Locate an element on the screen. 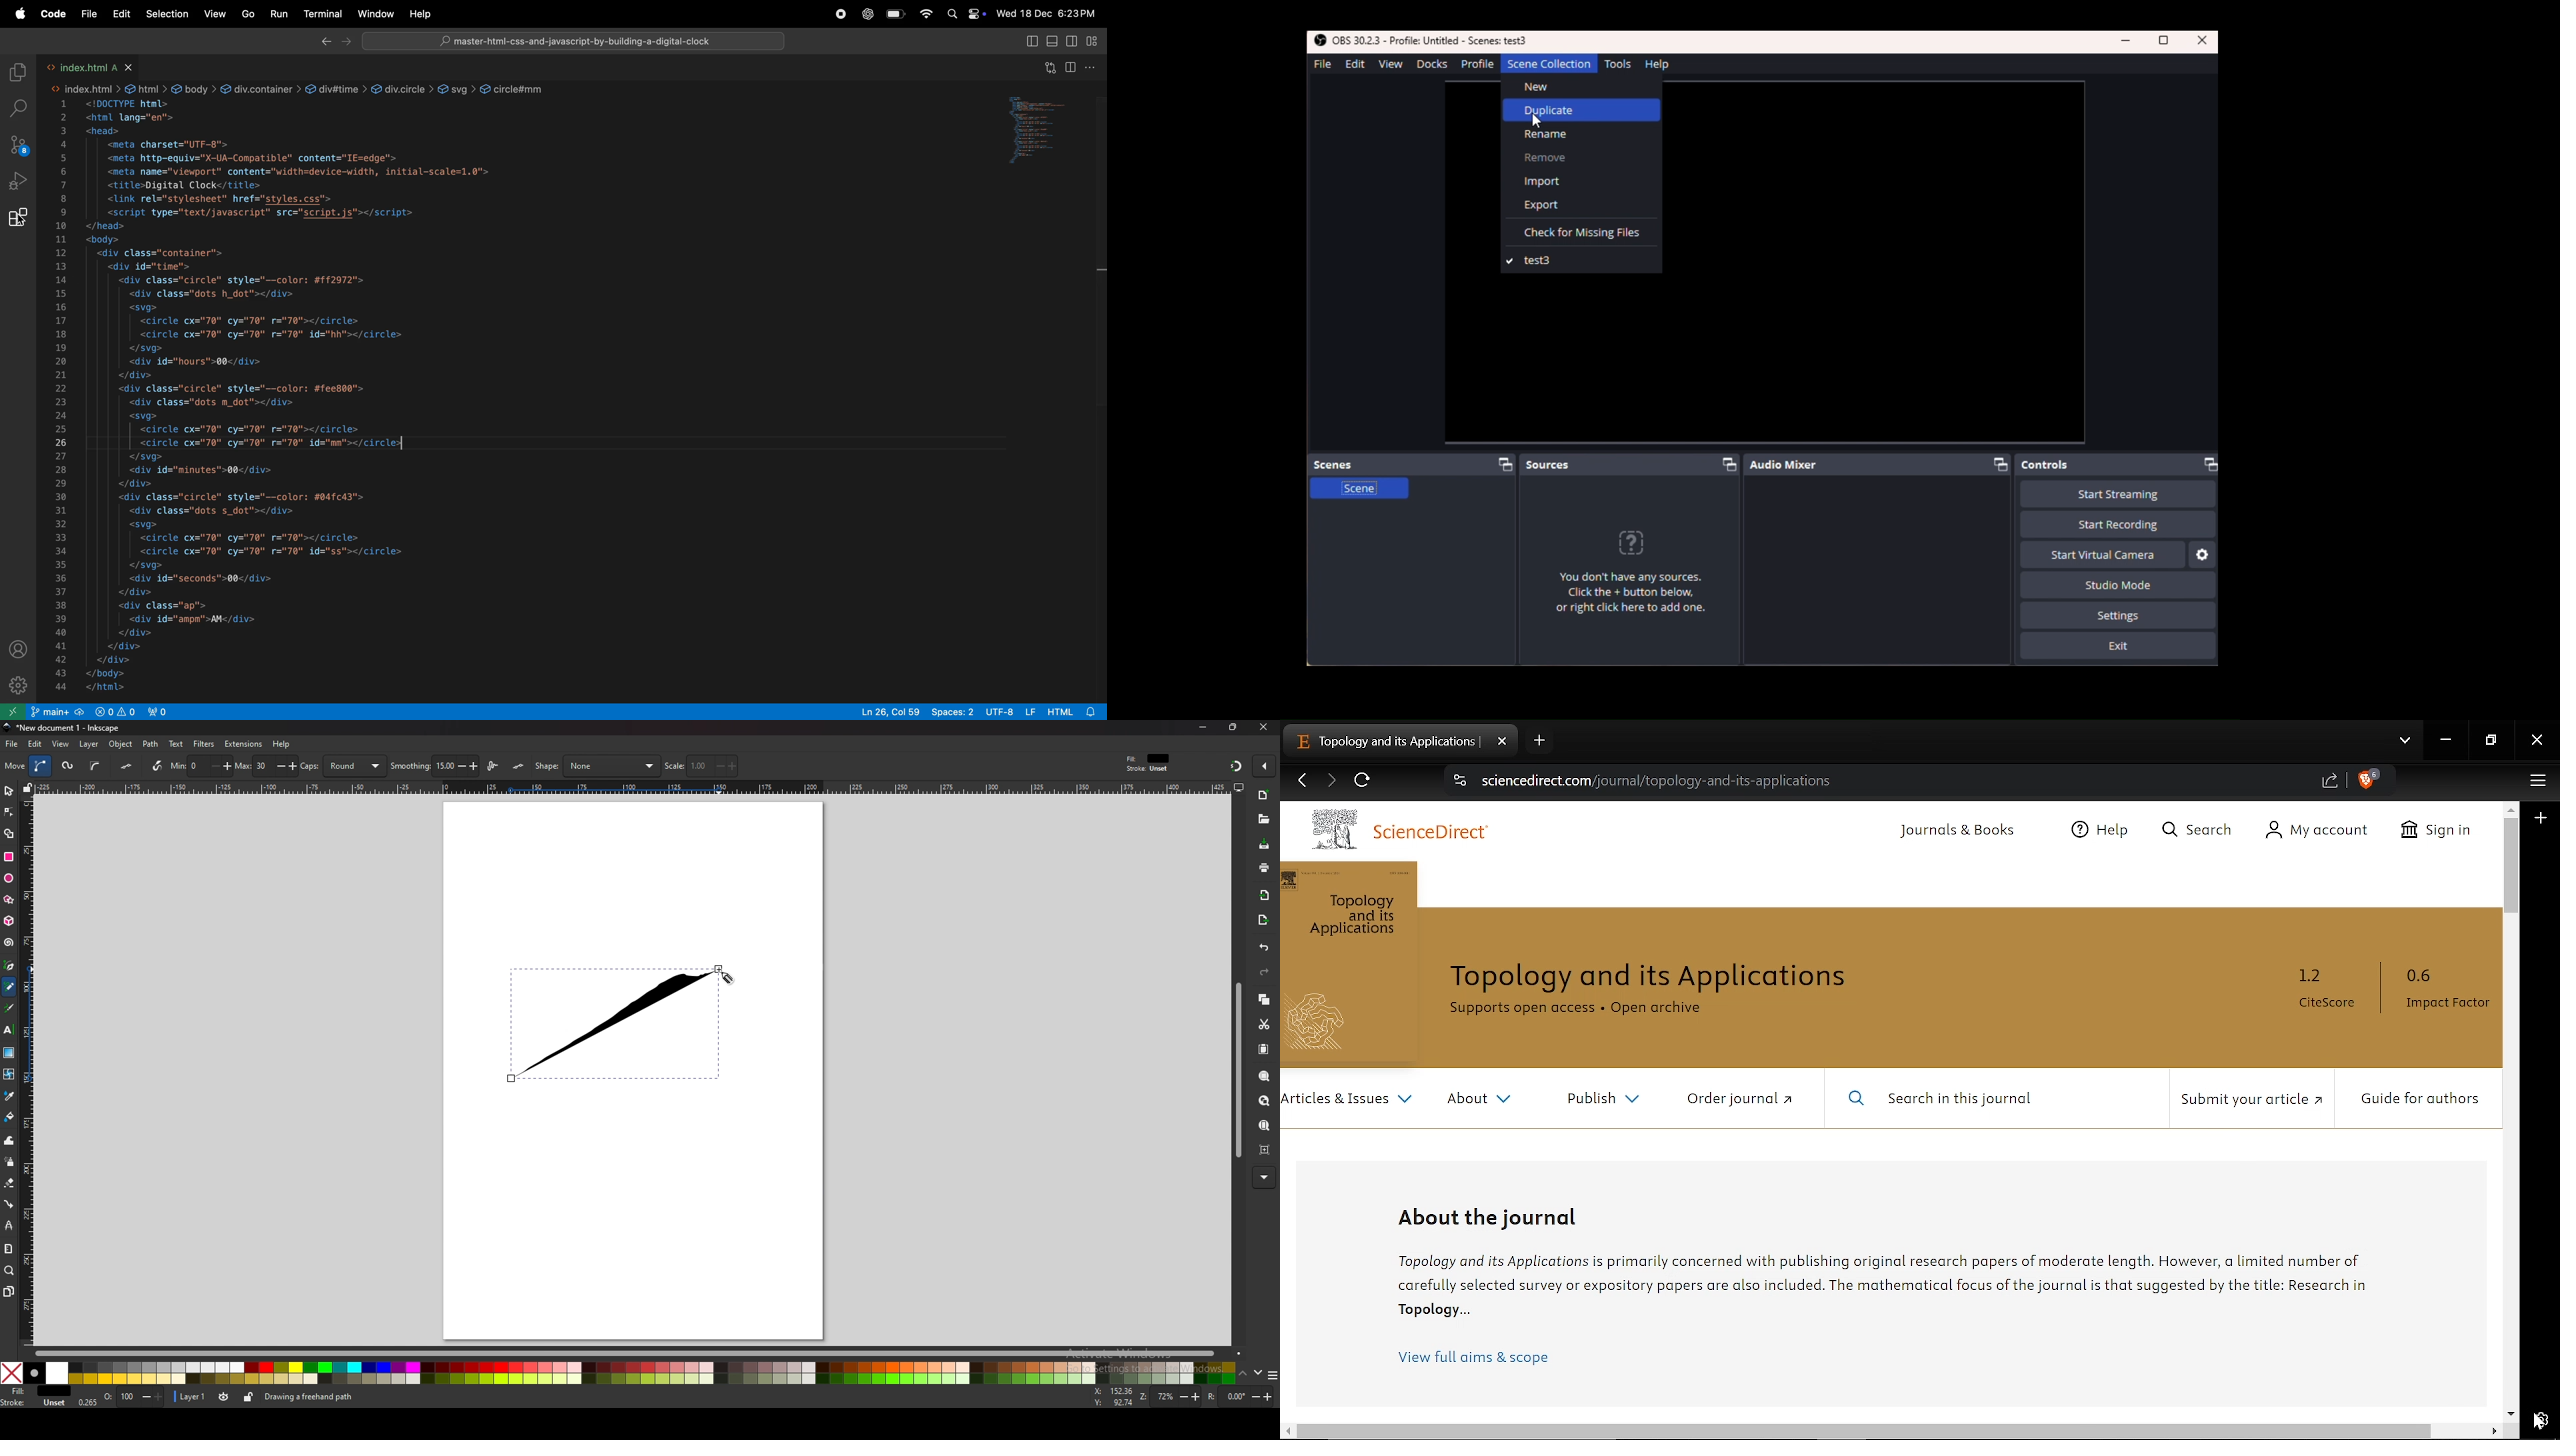 This screenshot has height=1456, width=2576. eraser is located at coordinates (9, 1183).